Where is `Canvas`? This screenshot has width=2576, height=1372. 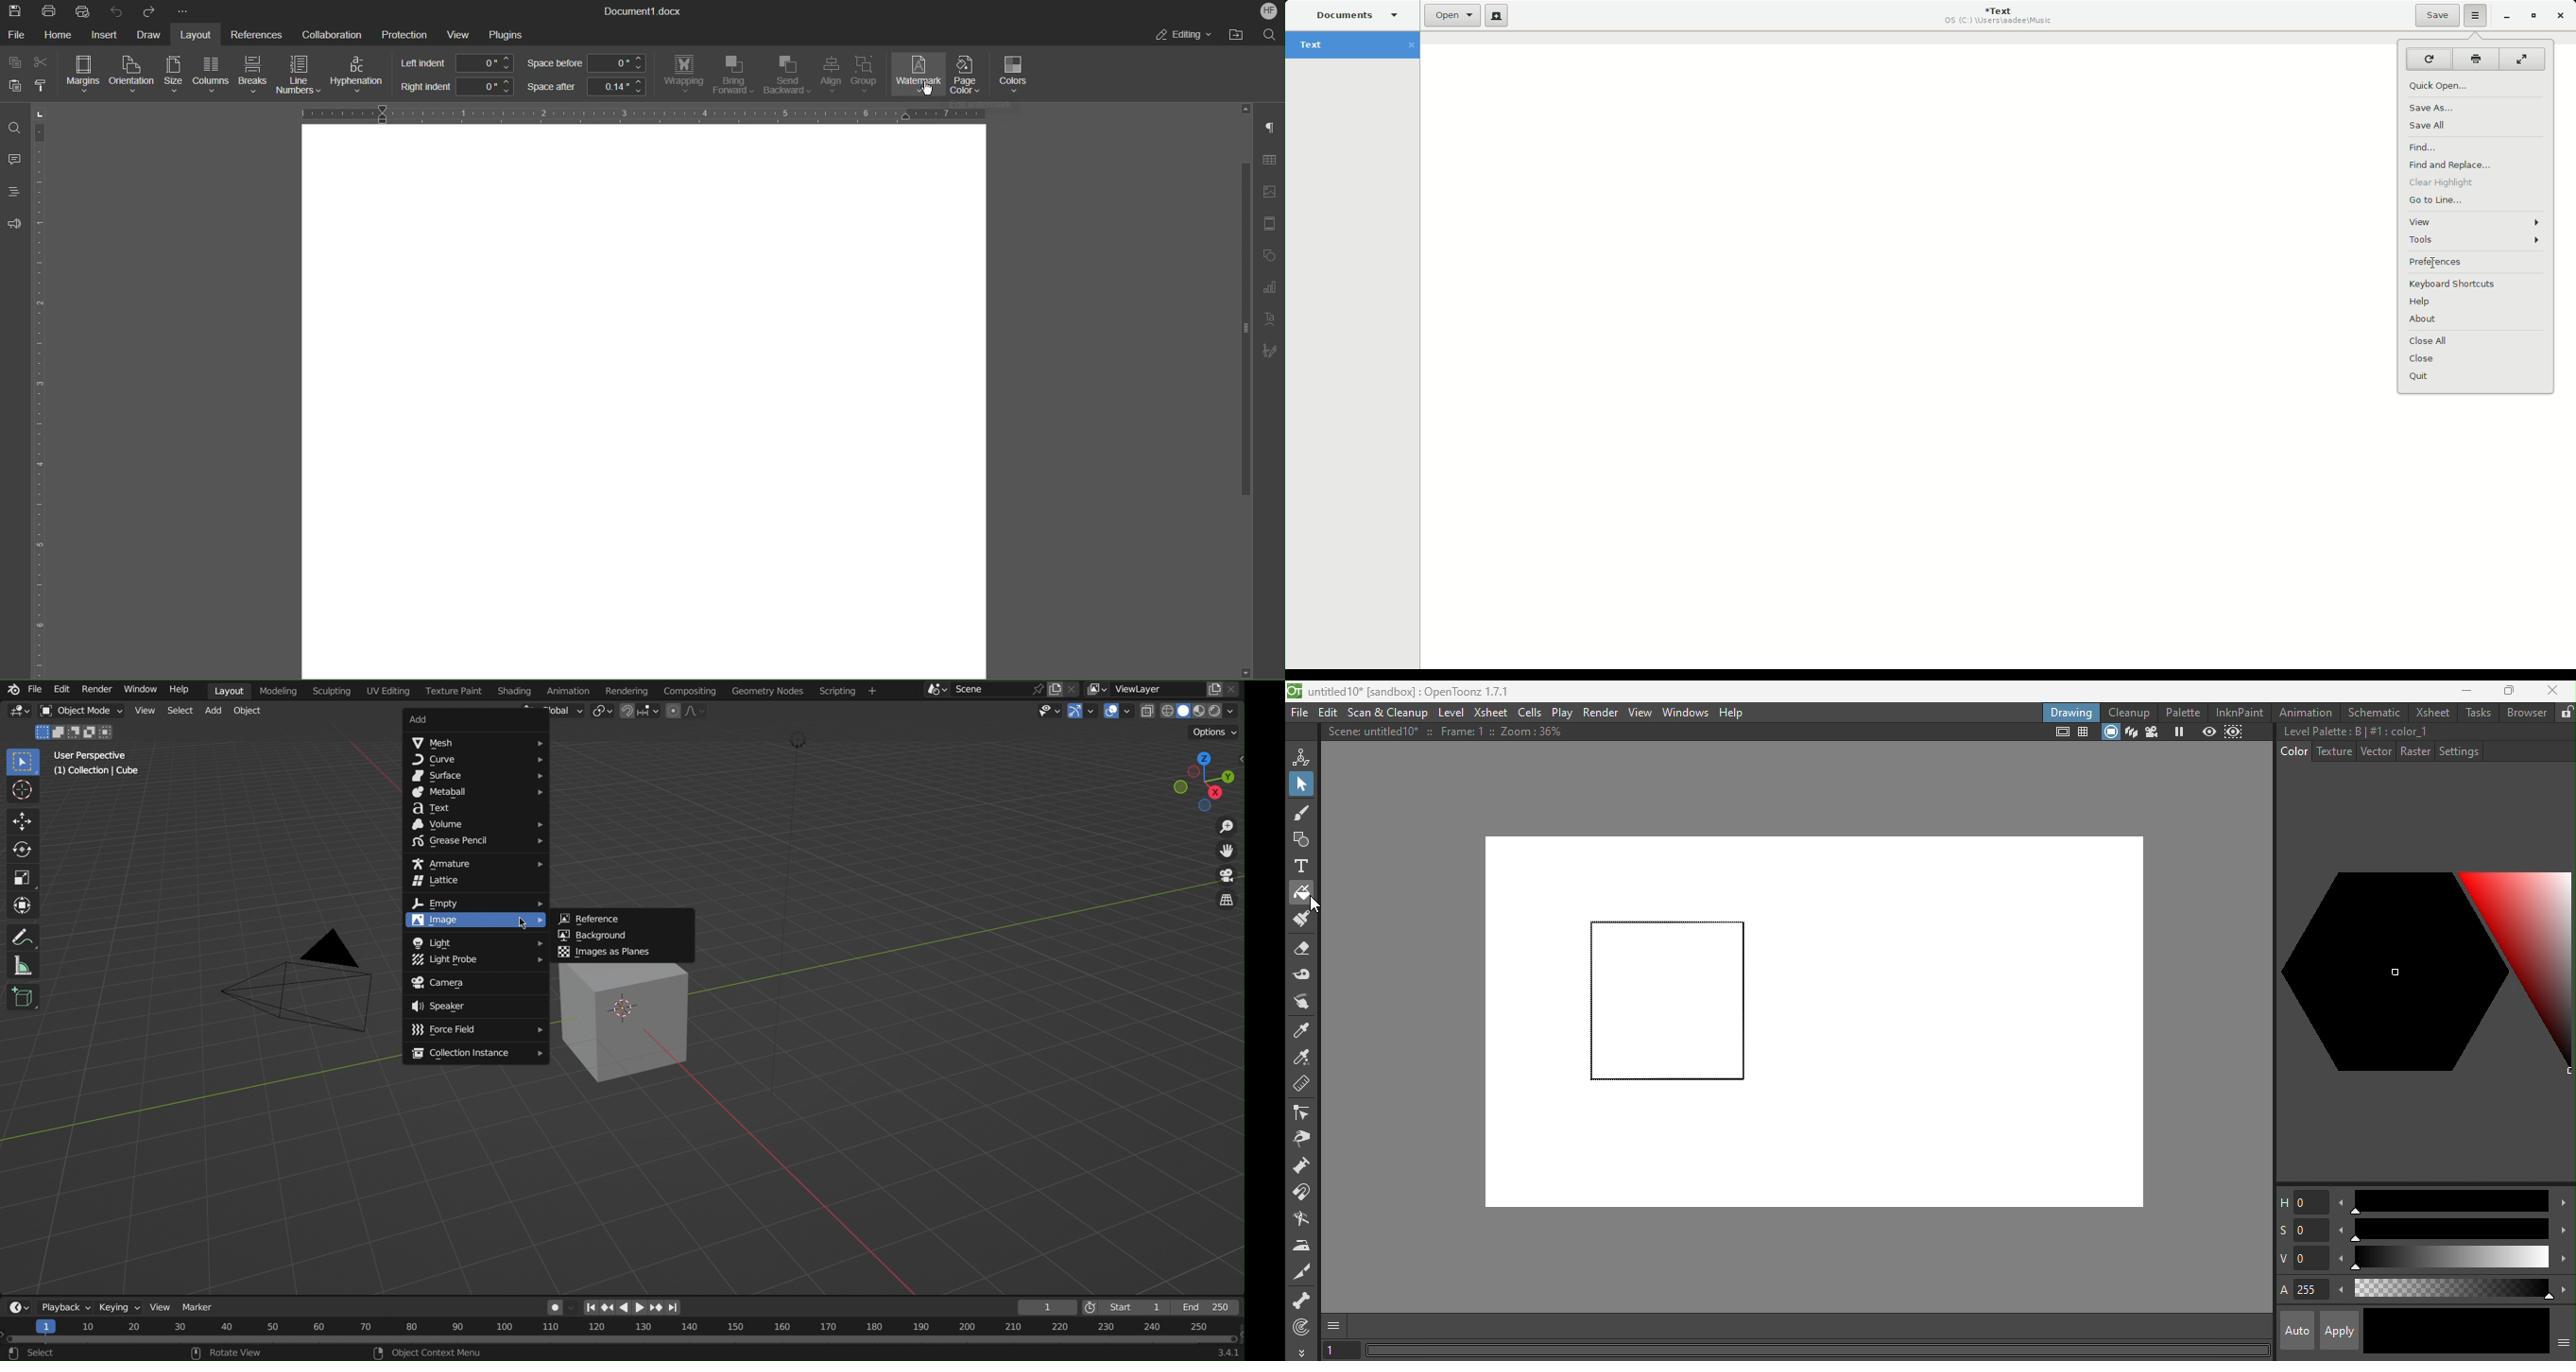
Canvas is located at coordinates (1813, 1025).